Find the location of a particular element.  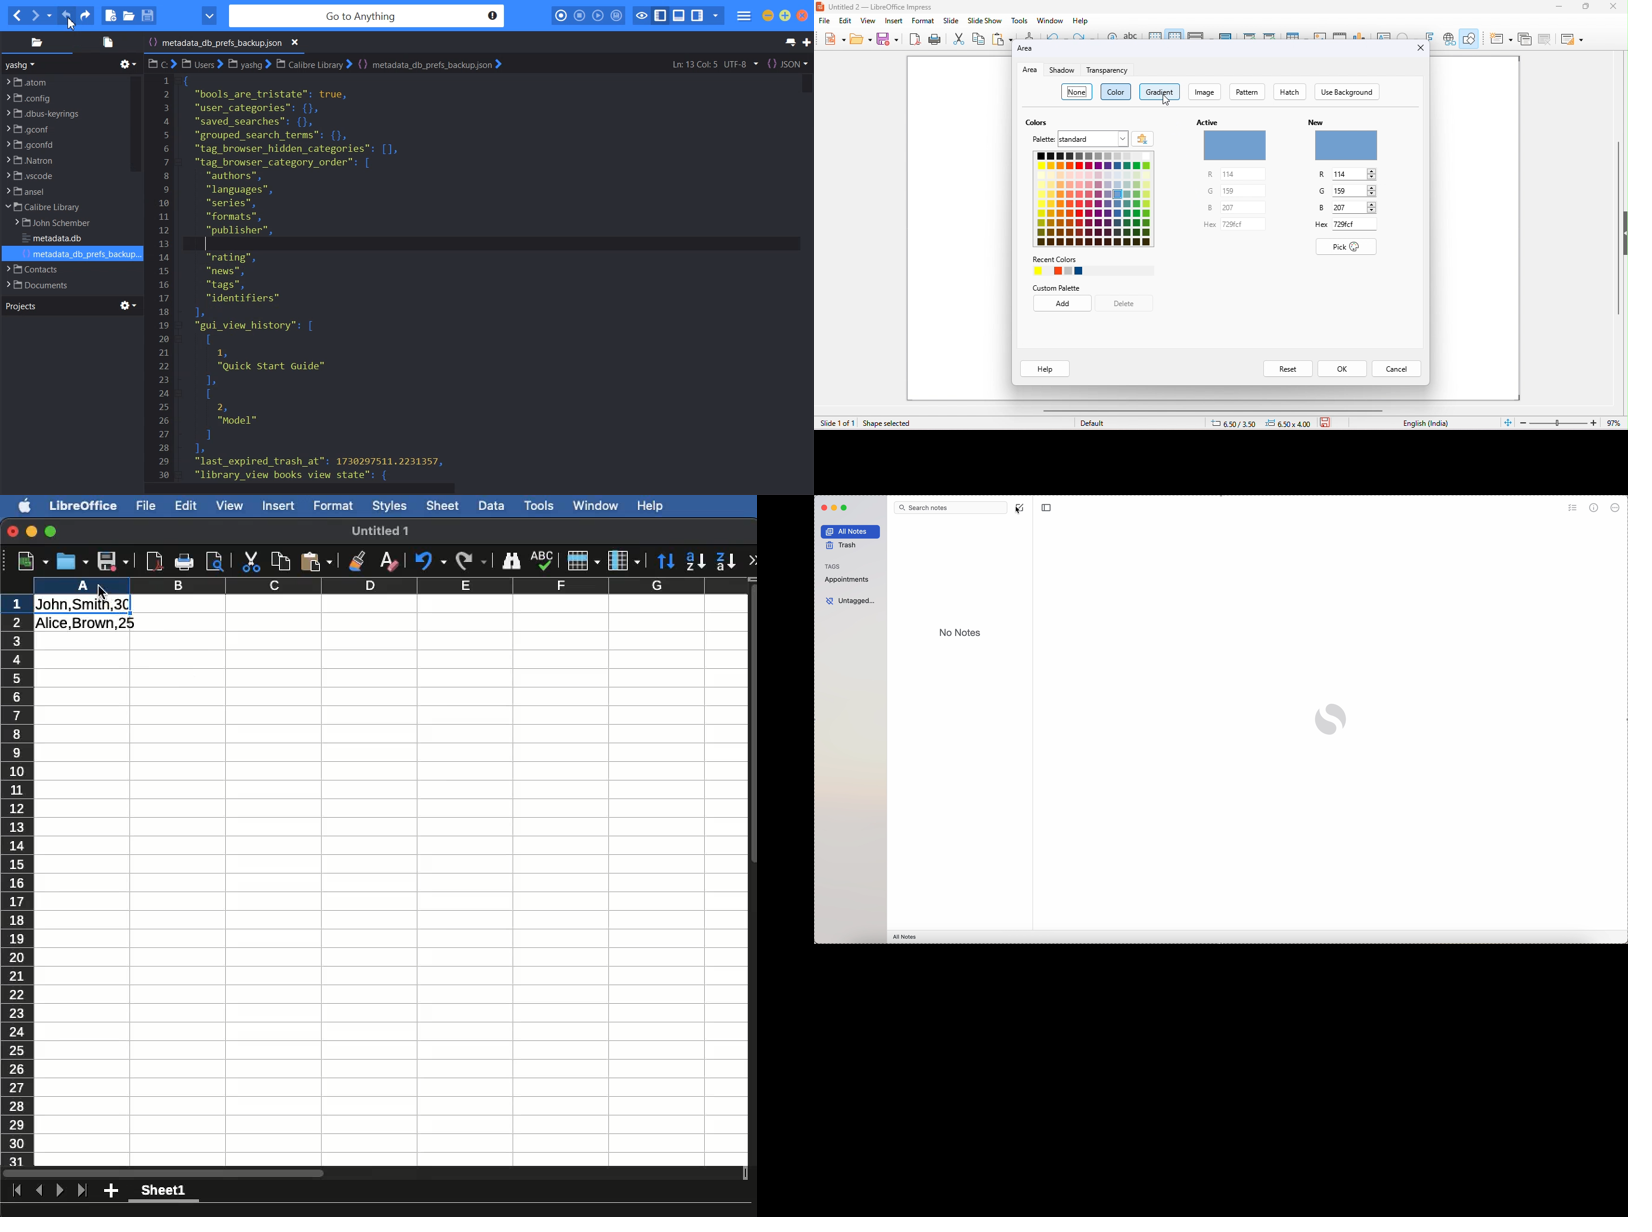

Vertical scroll bar is located at coordinates (135, 124).